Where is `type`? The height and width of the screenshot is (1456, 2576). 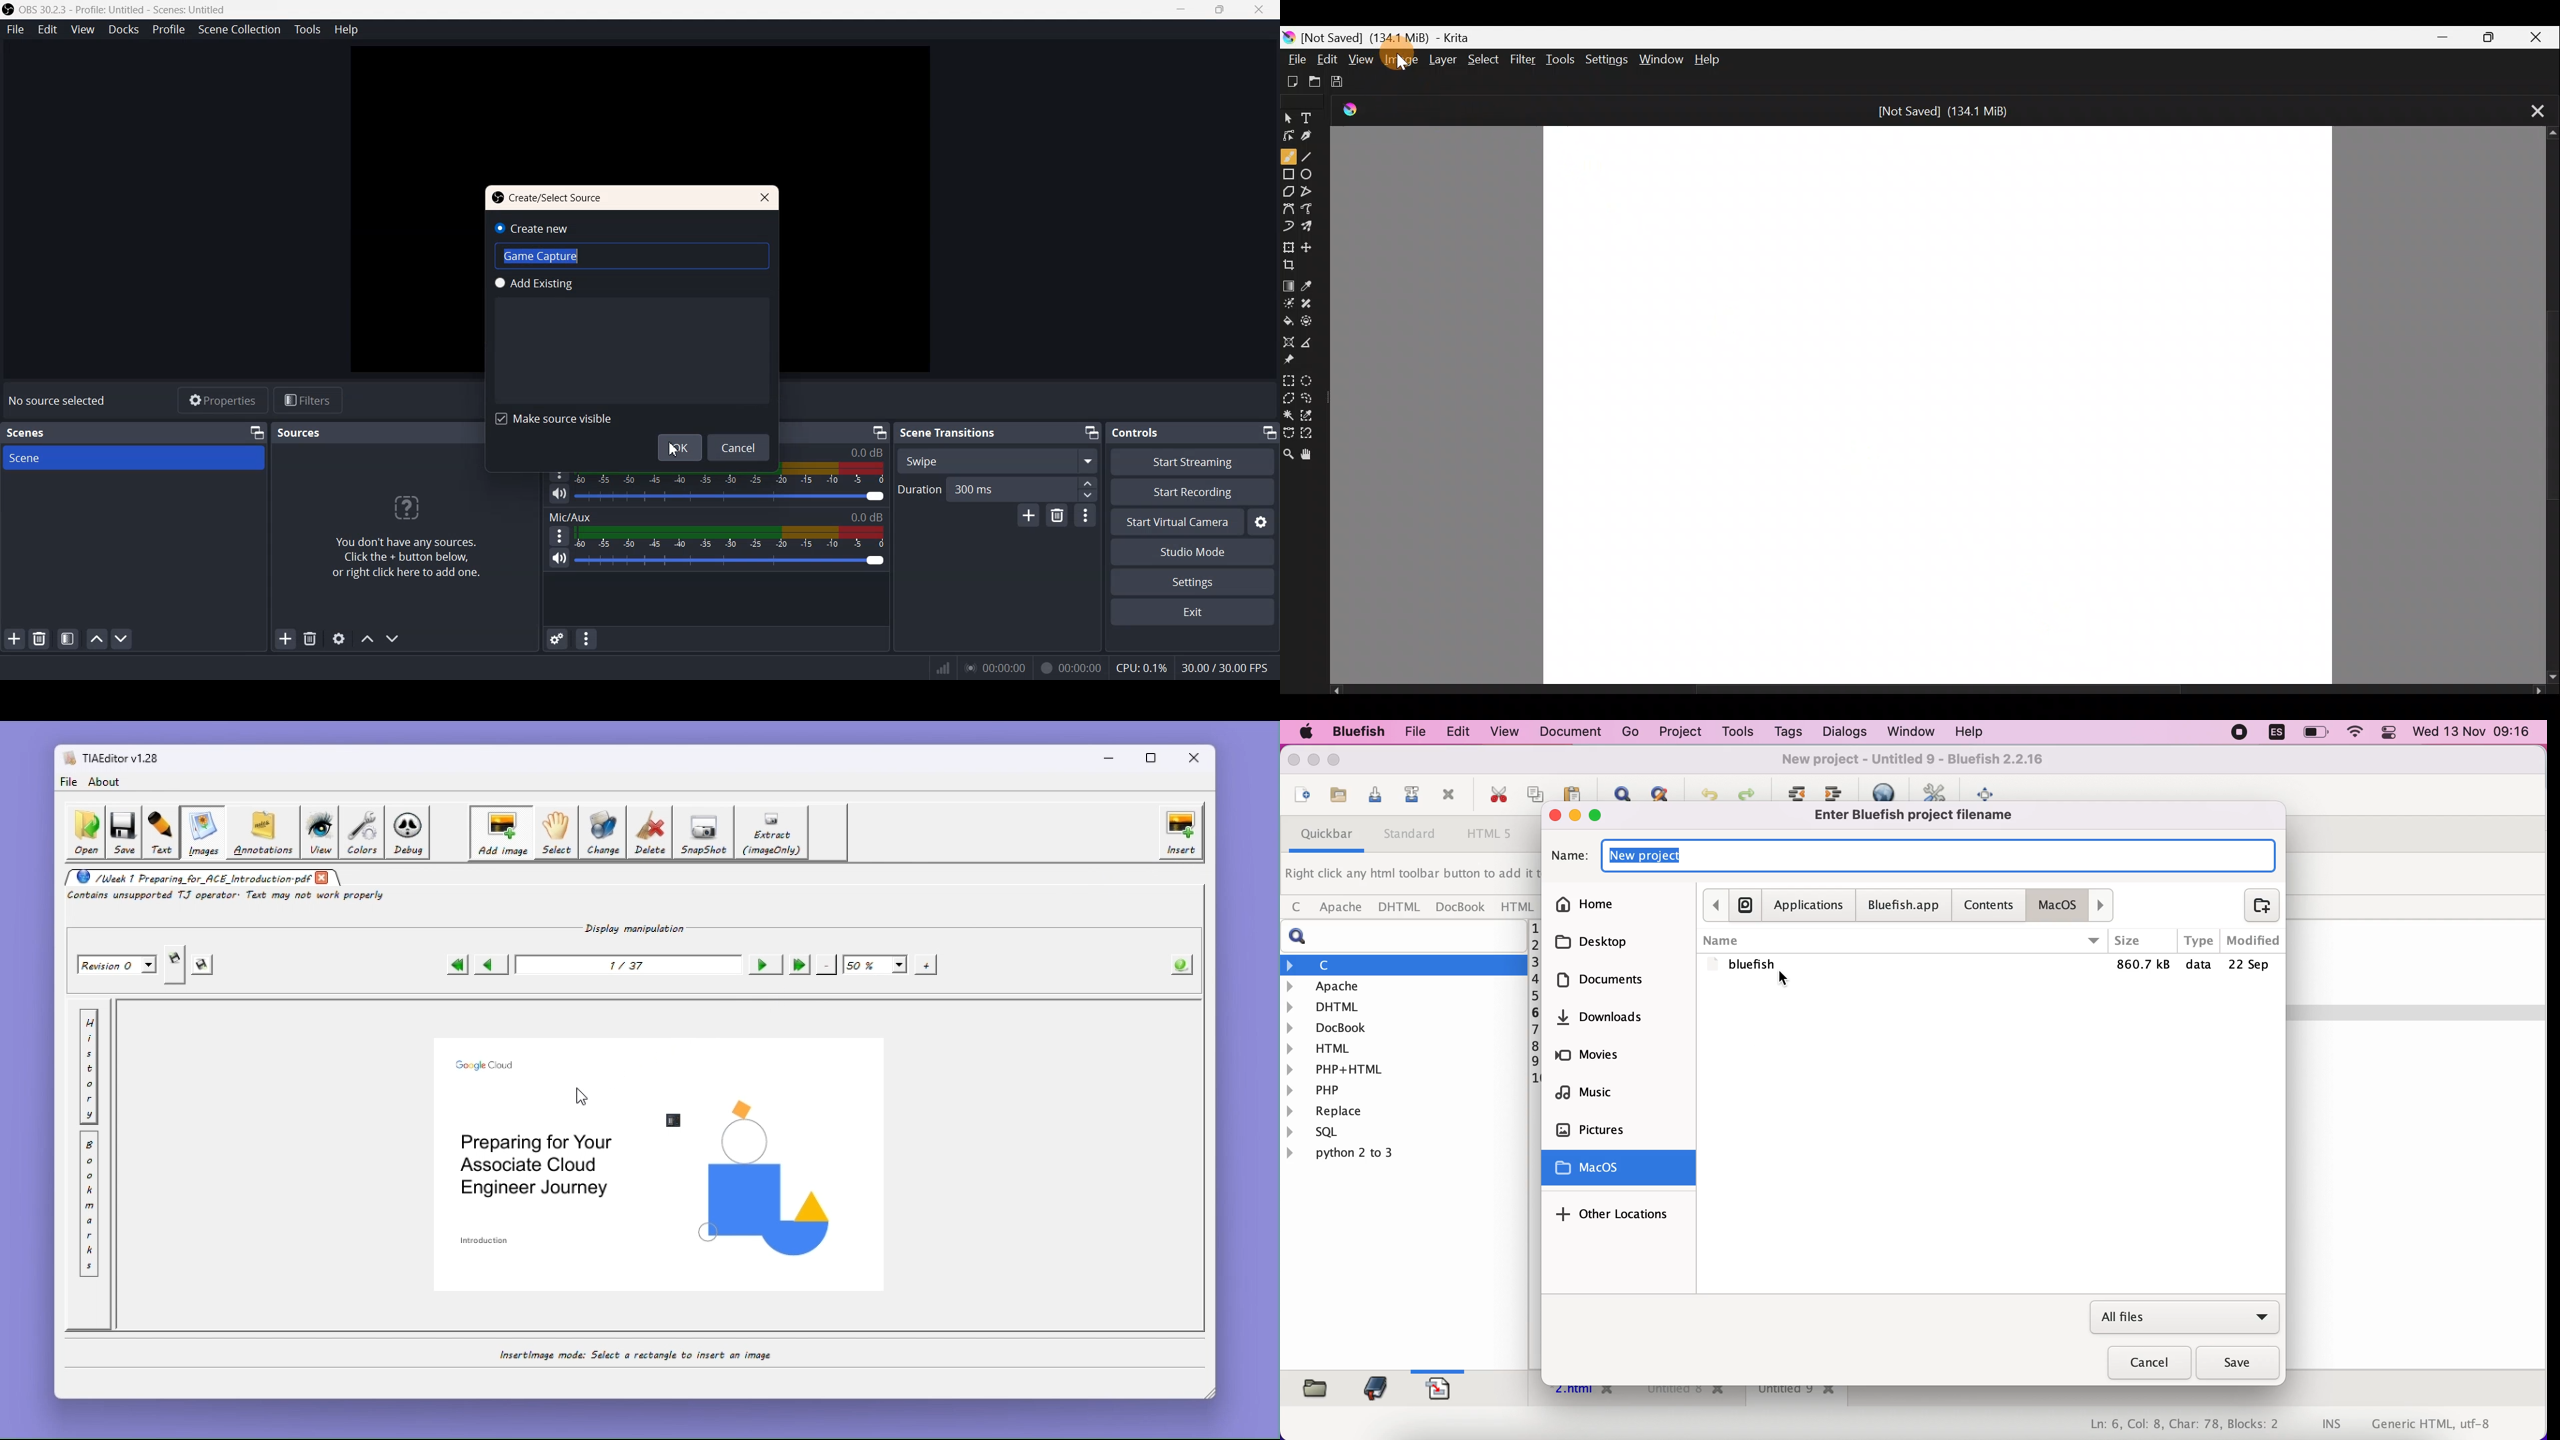
type is located at coordinates (2199, 941).